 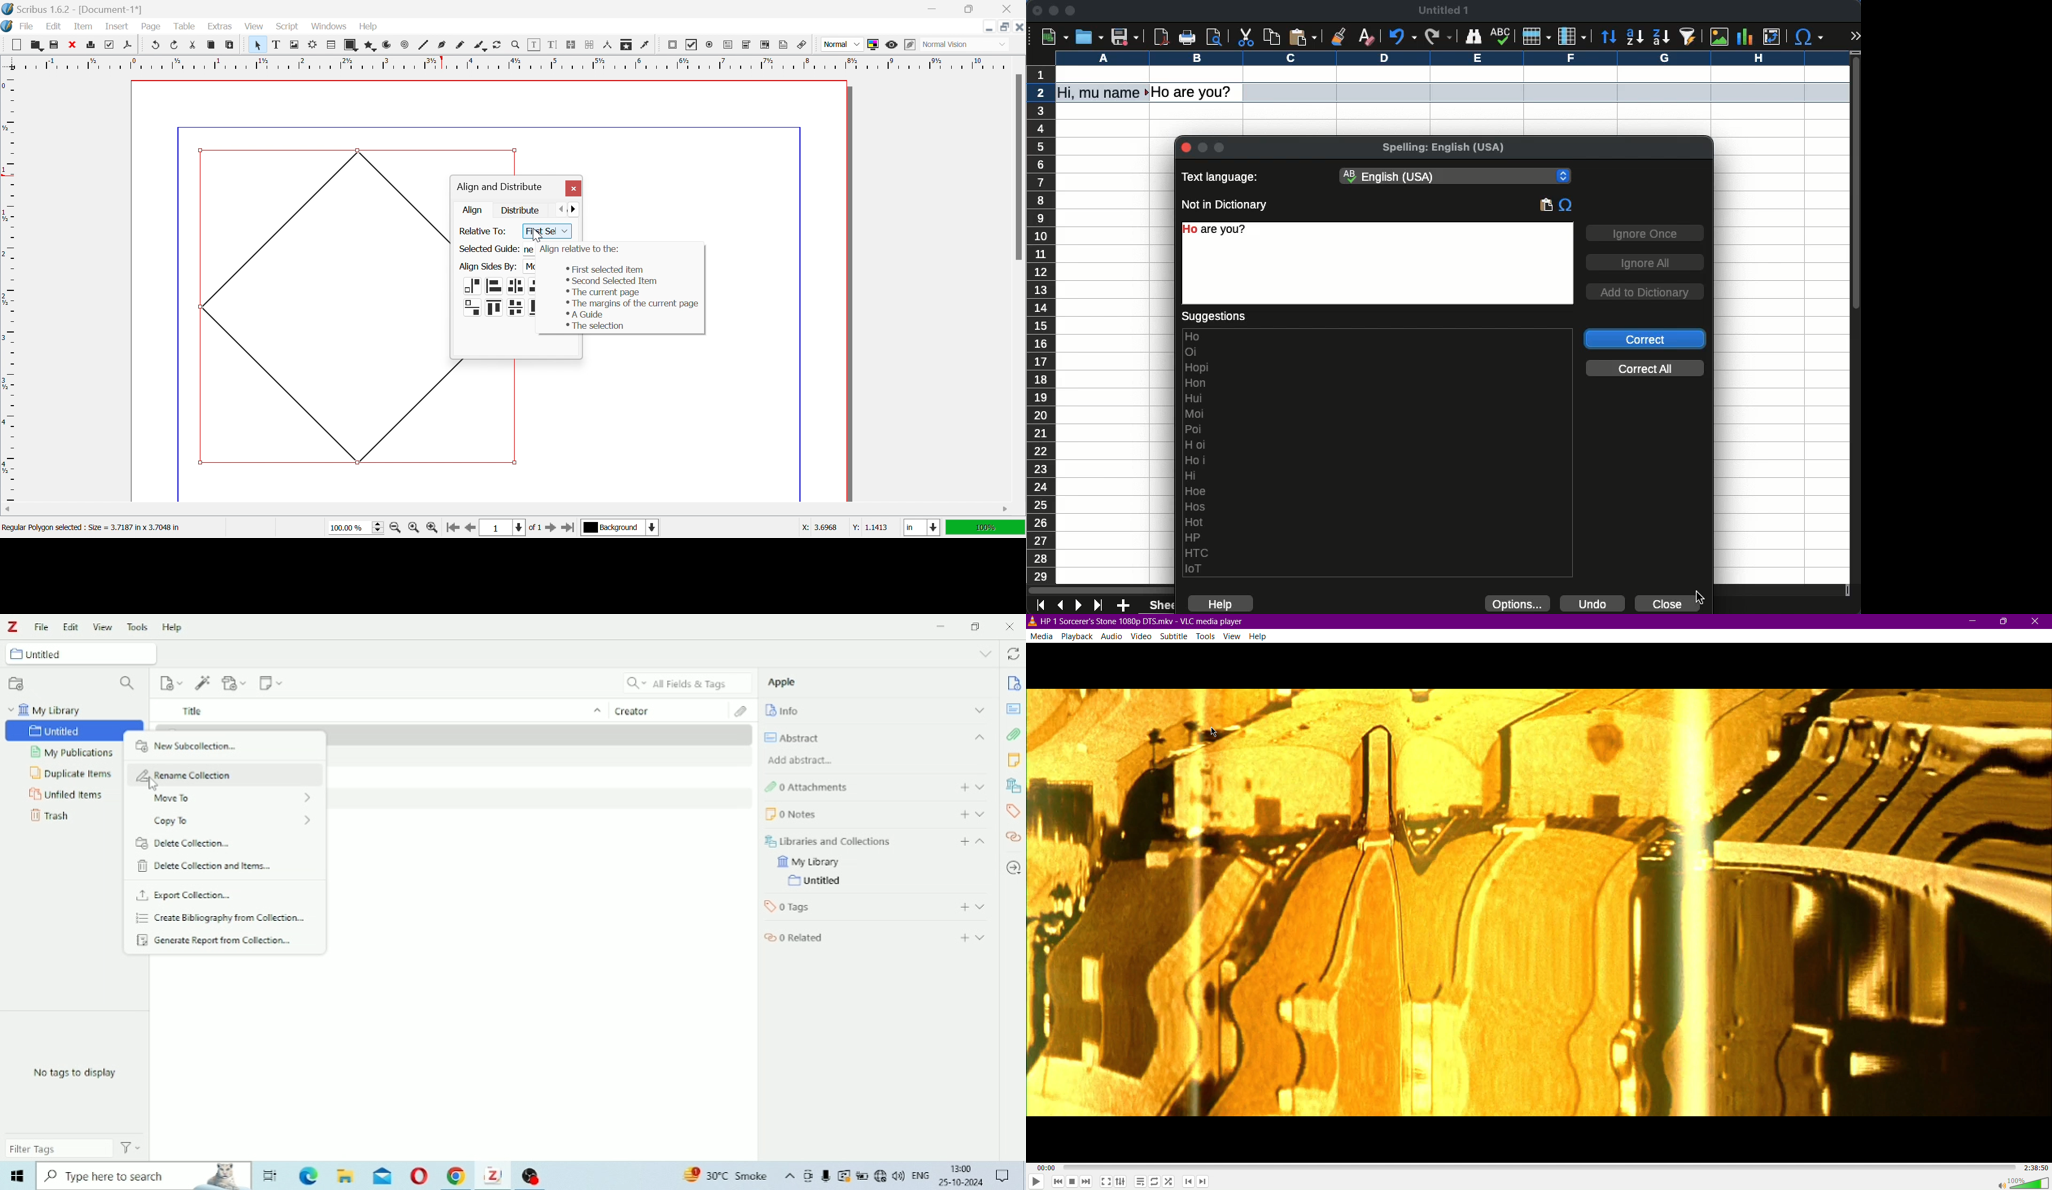 I want to click on HP, so click(x=1195, y=537).